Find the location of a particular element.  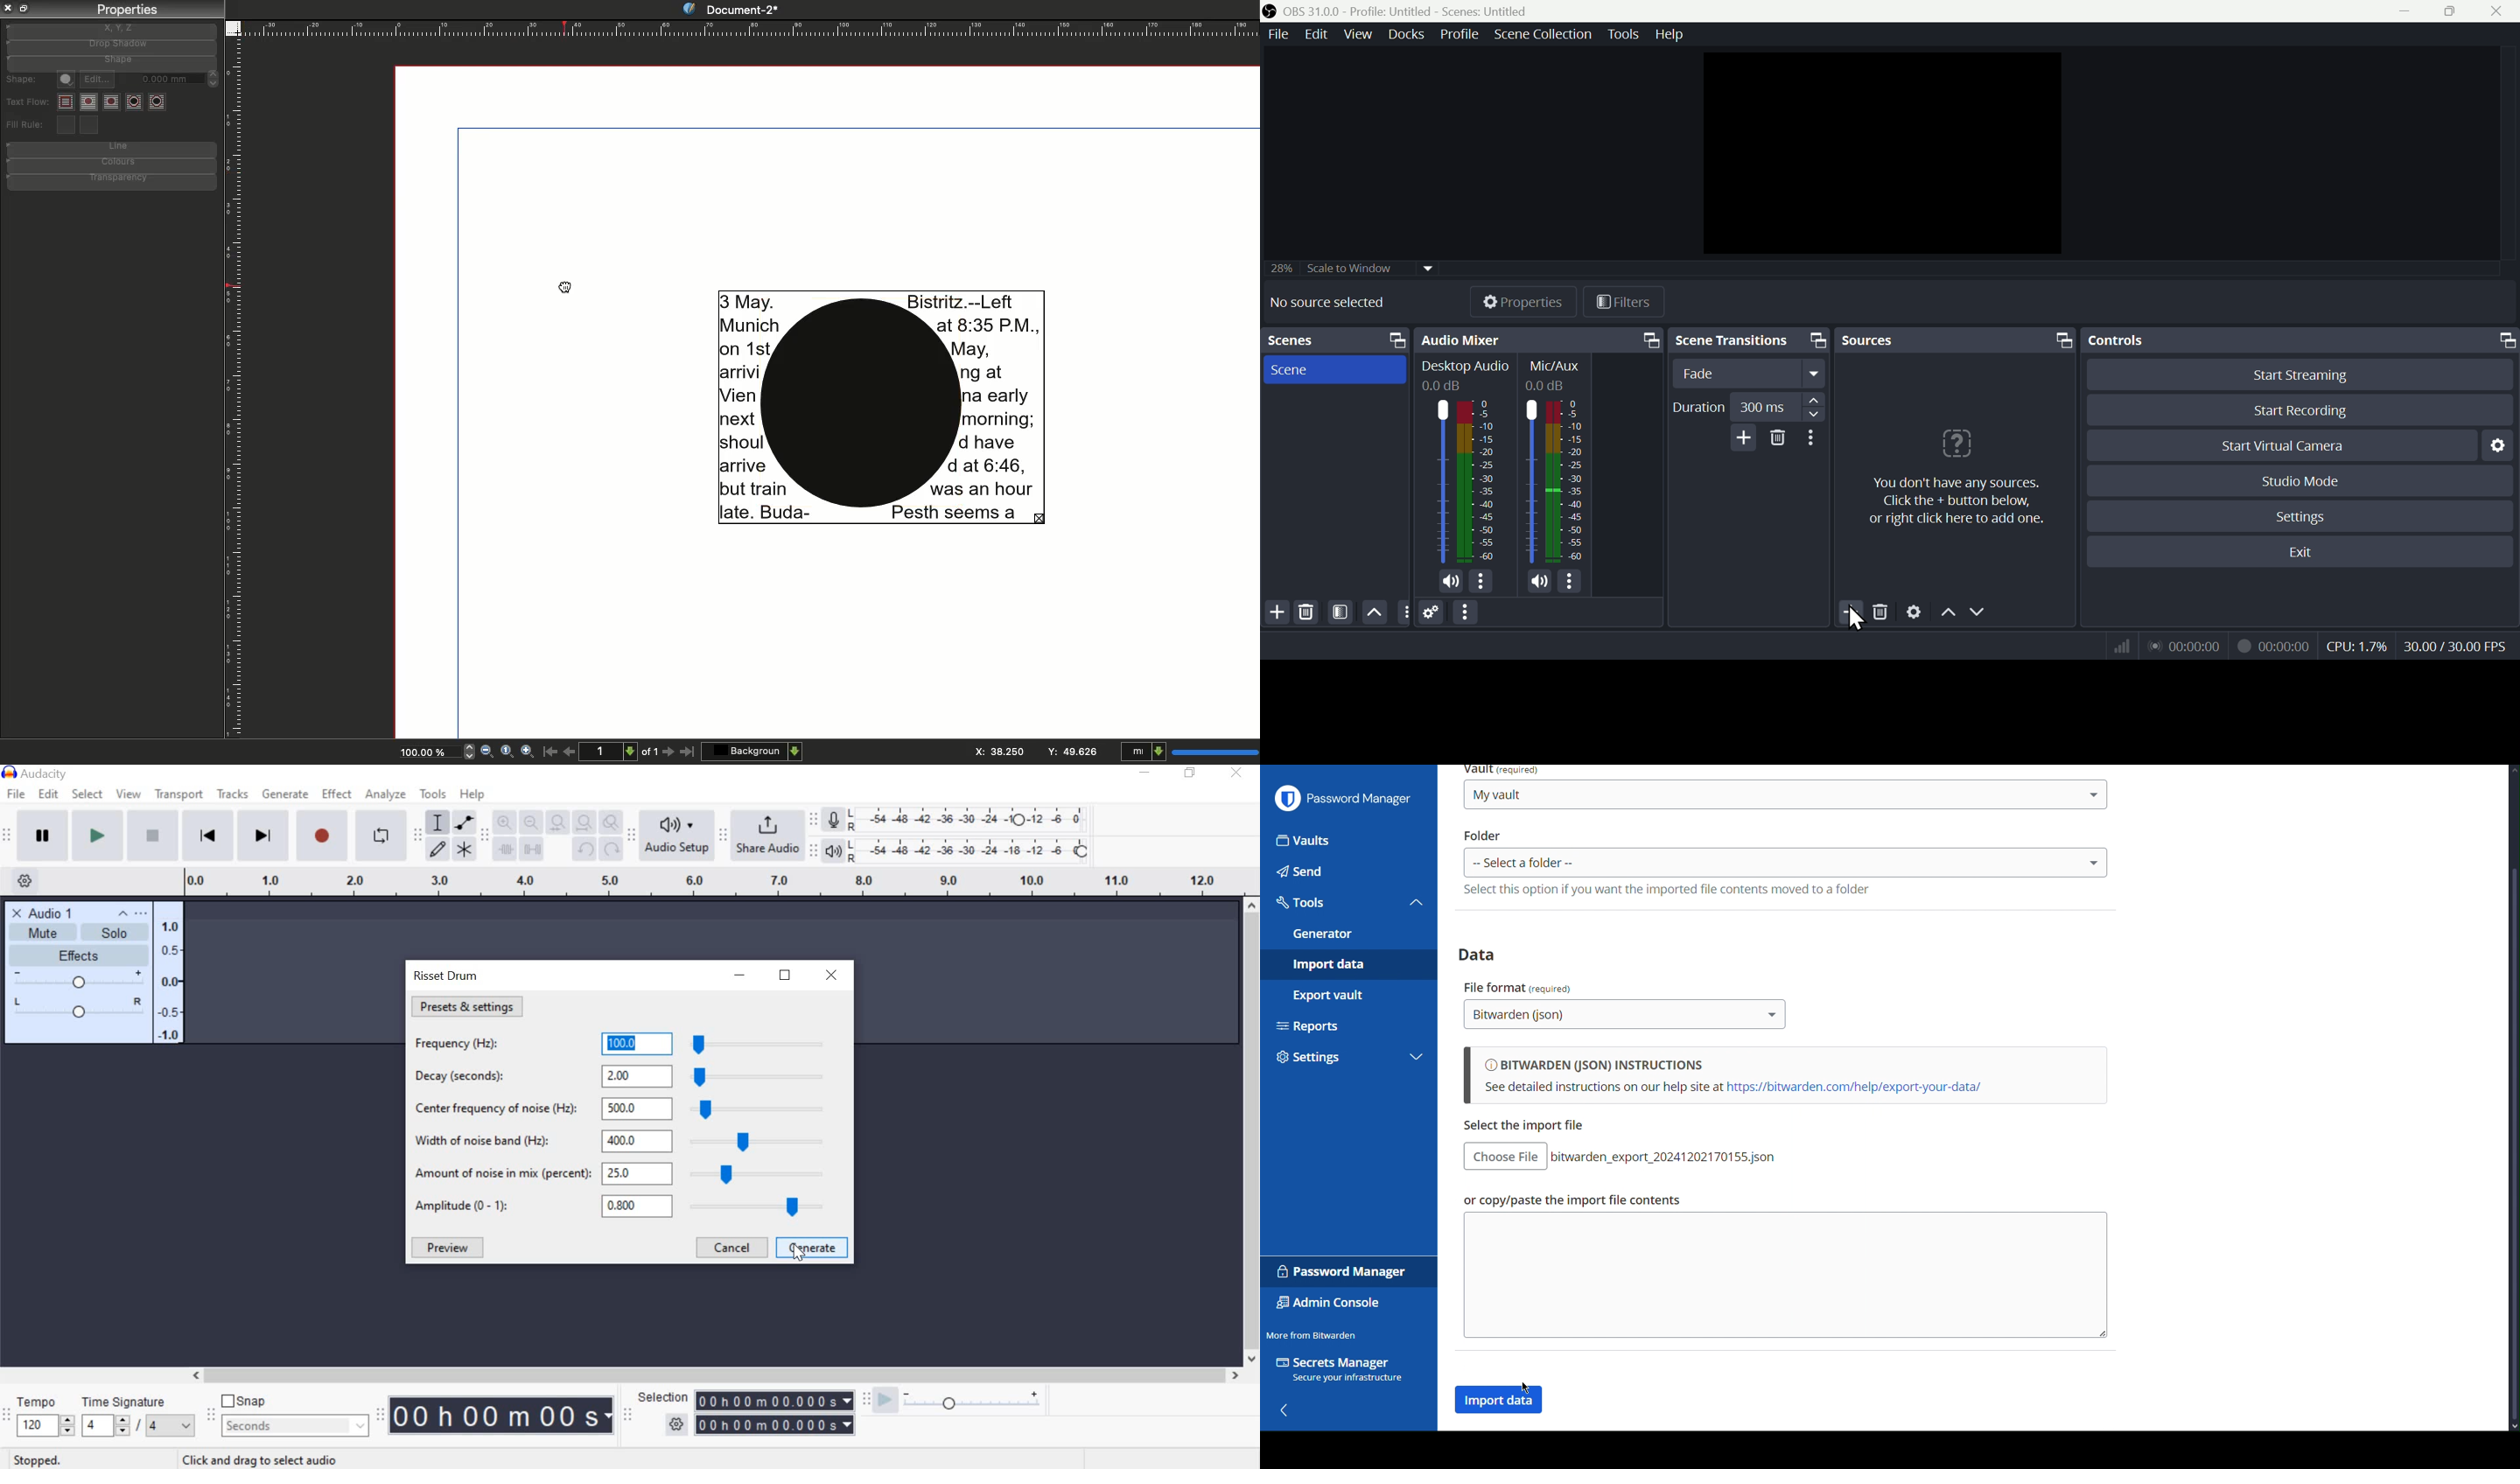

Properties is located at coordinates (123, 10).